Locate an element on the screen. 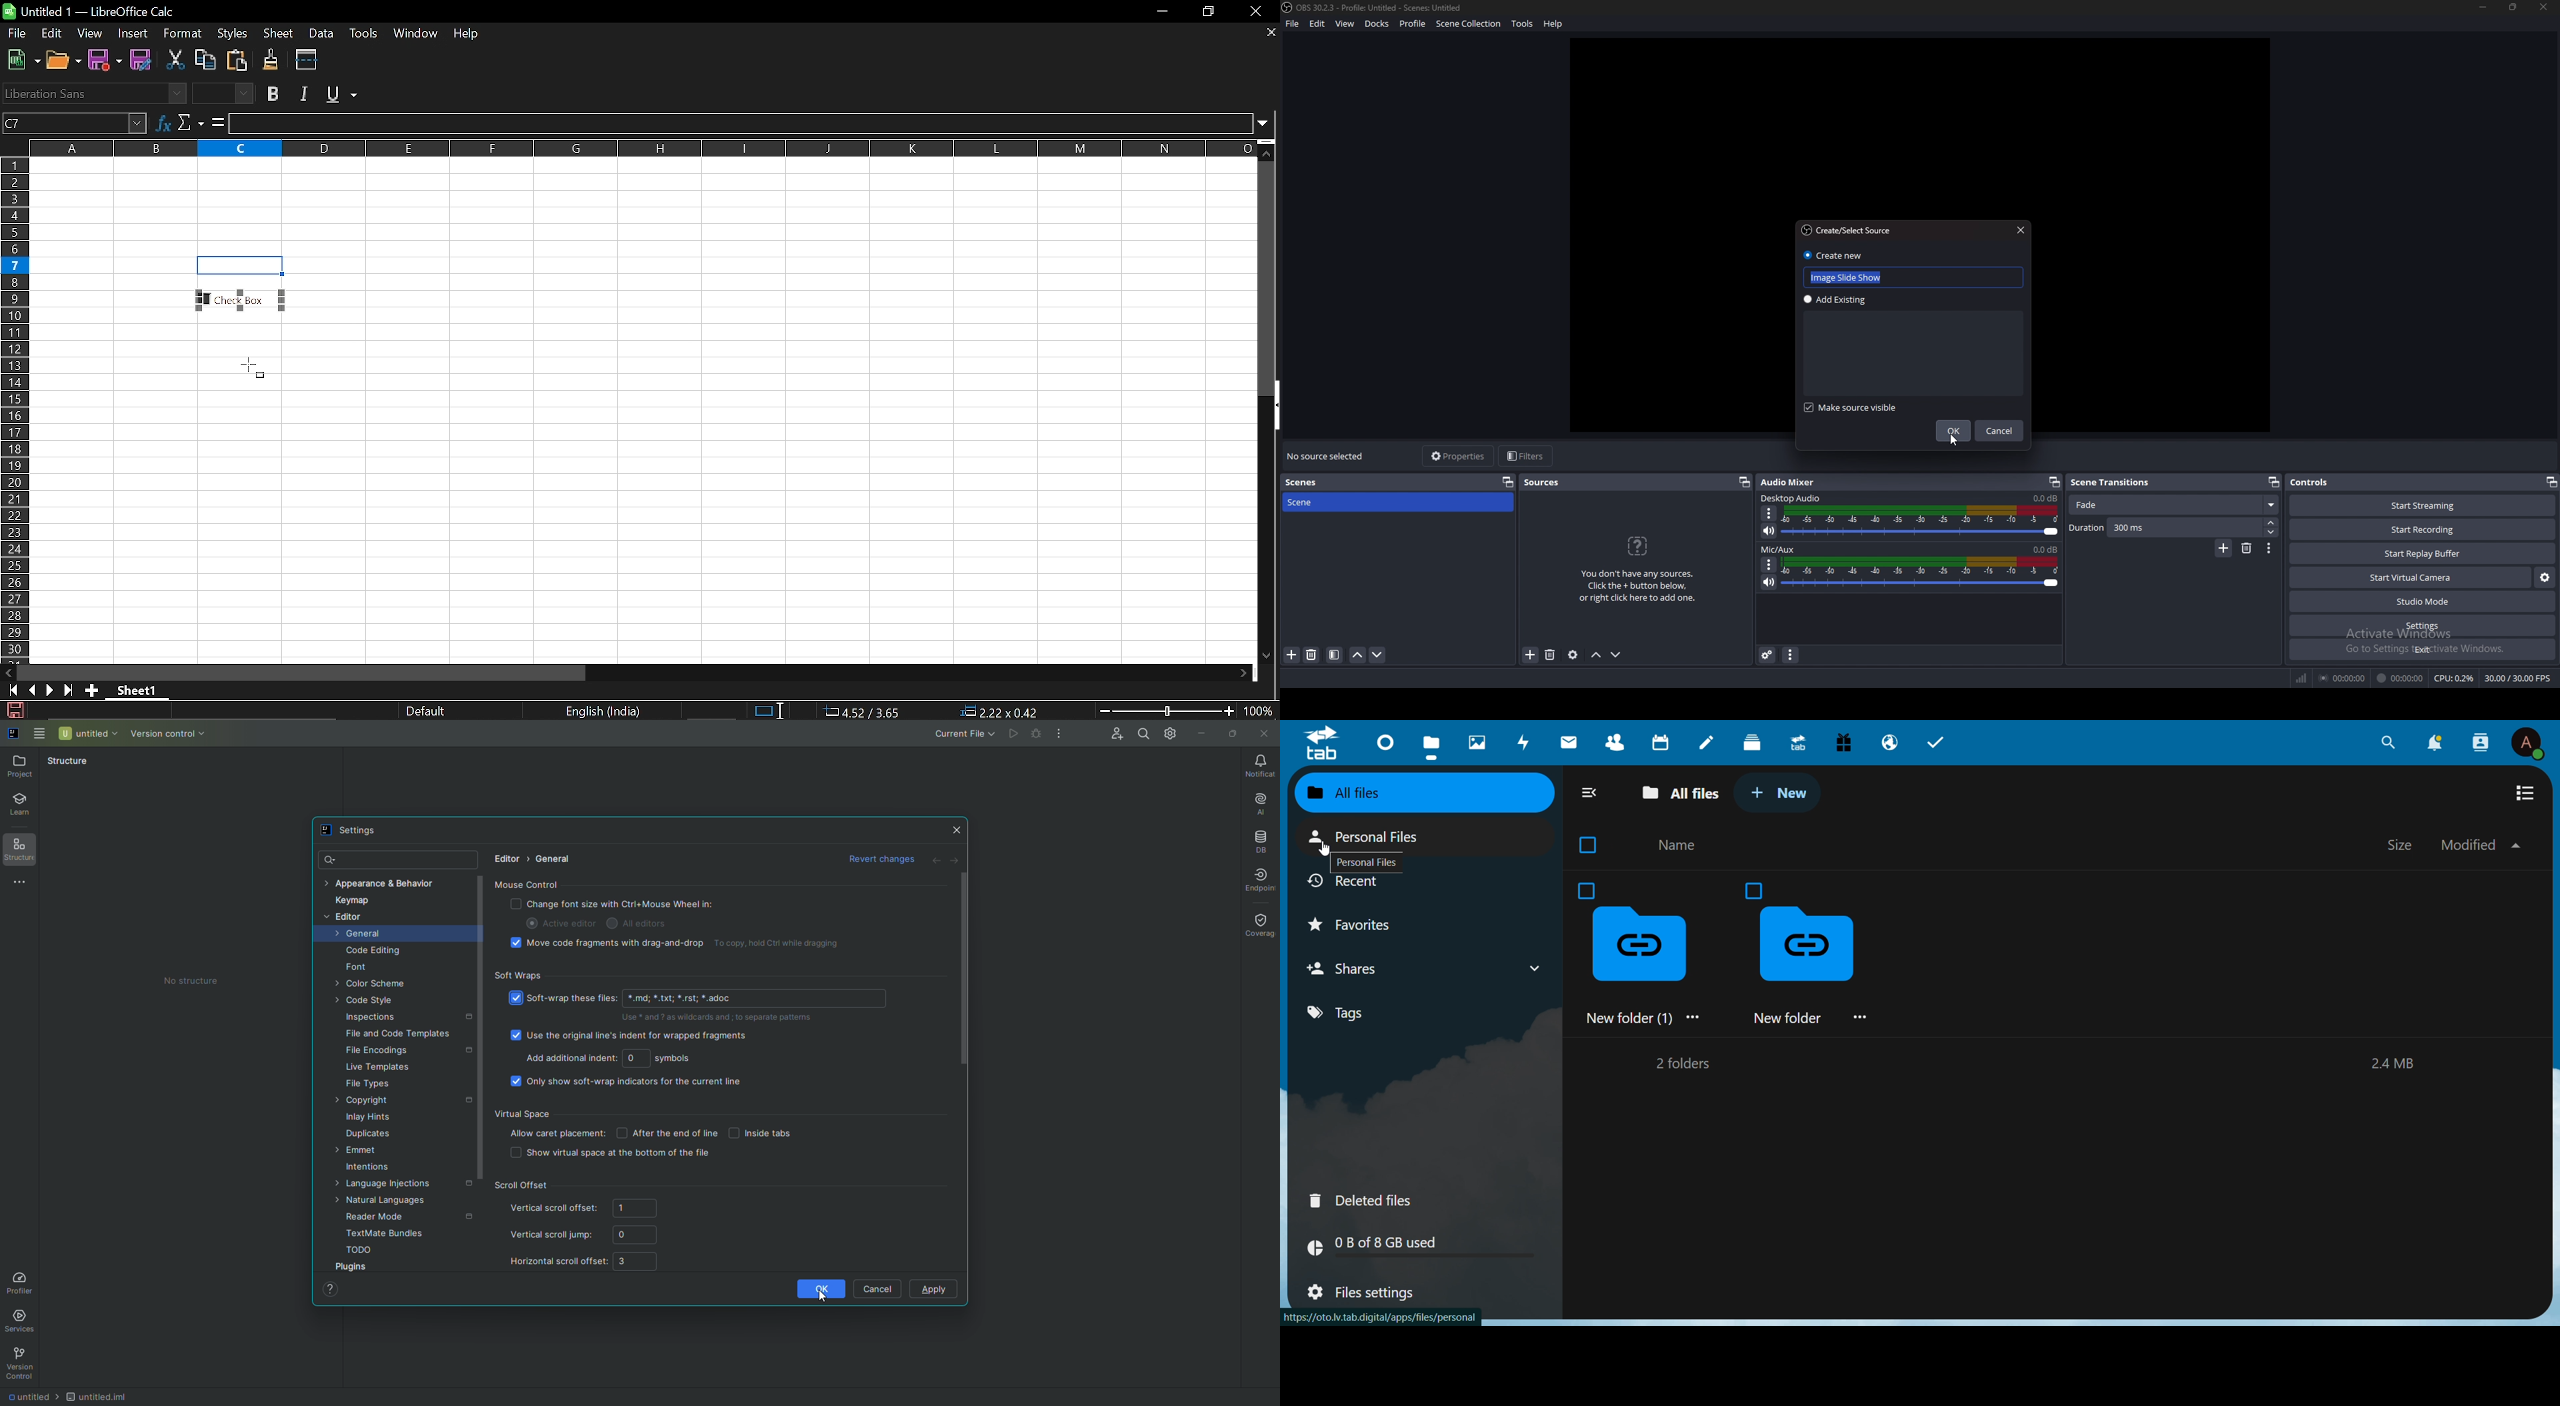 Image resolution: width=2576 pixels, height=1428 pixels. profile is located at coordinates (1412, 22).